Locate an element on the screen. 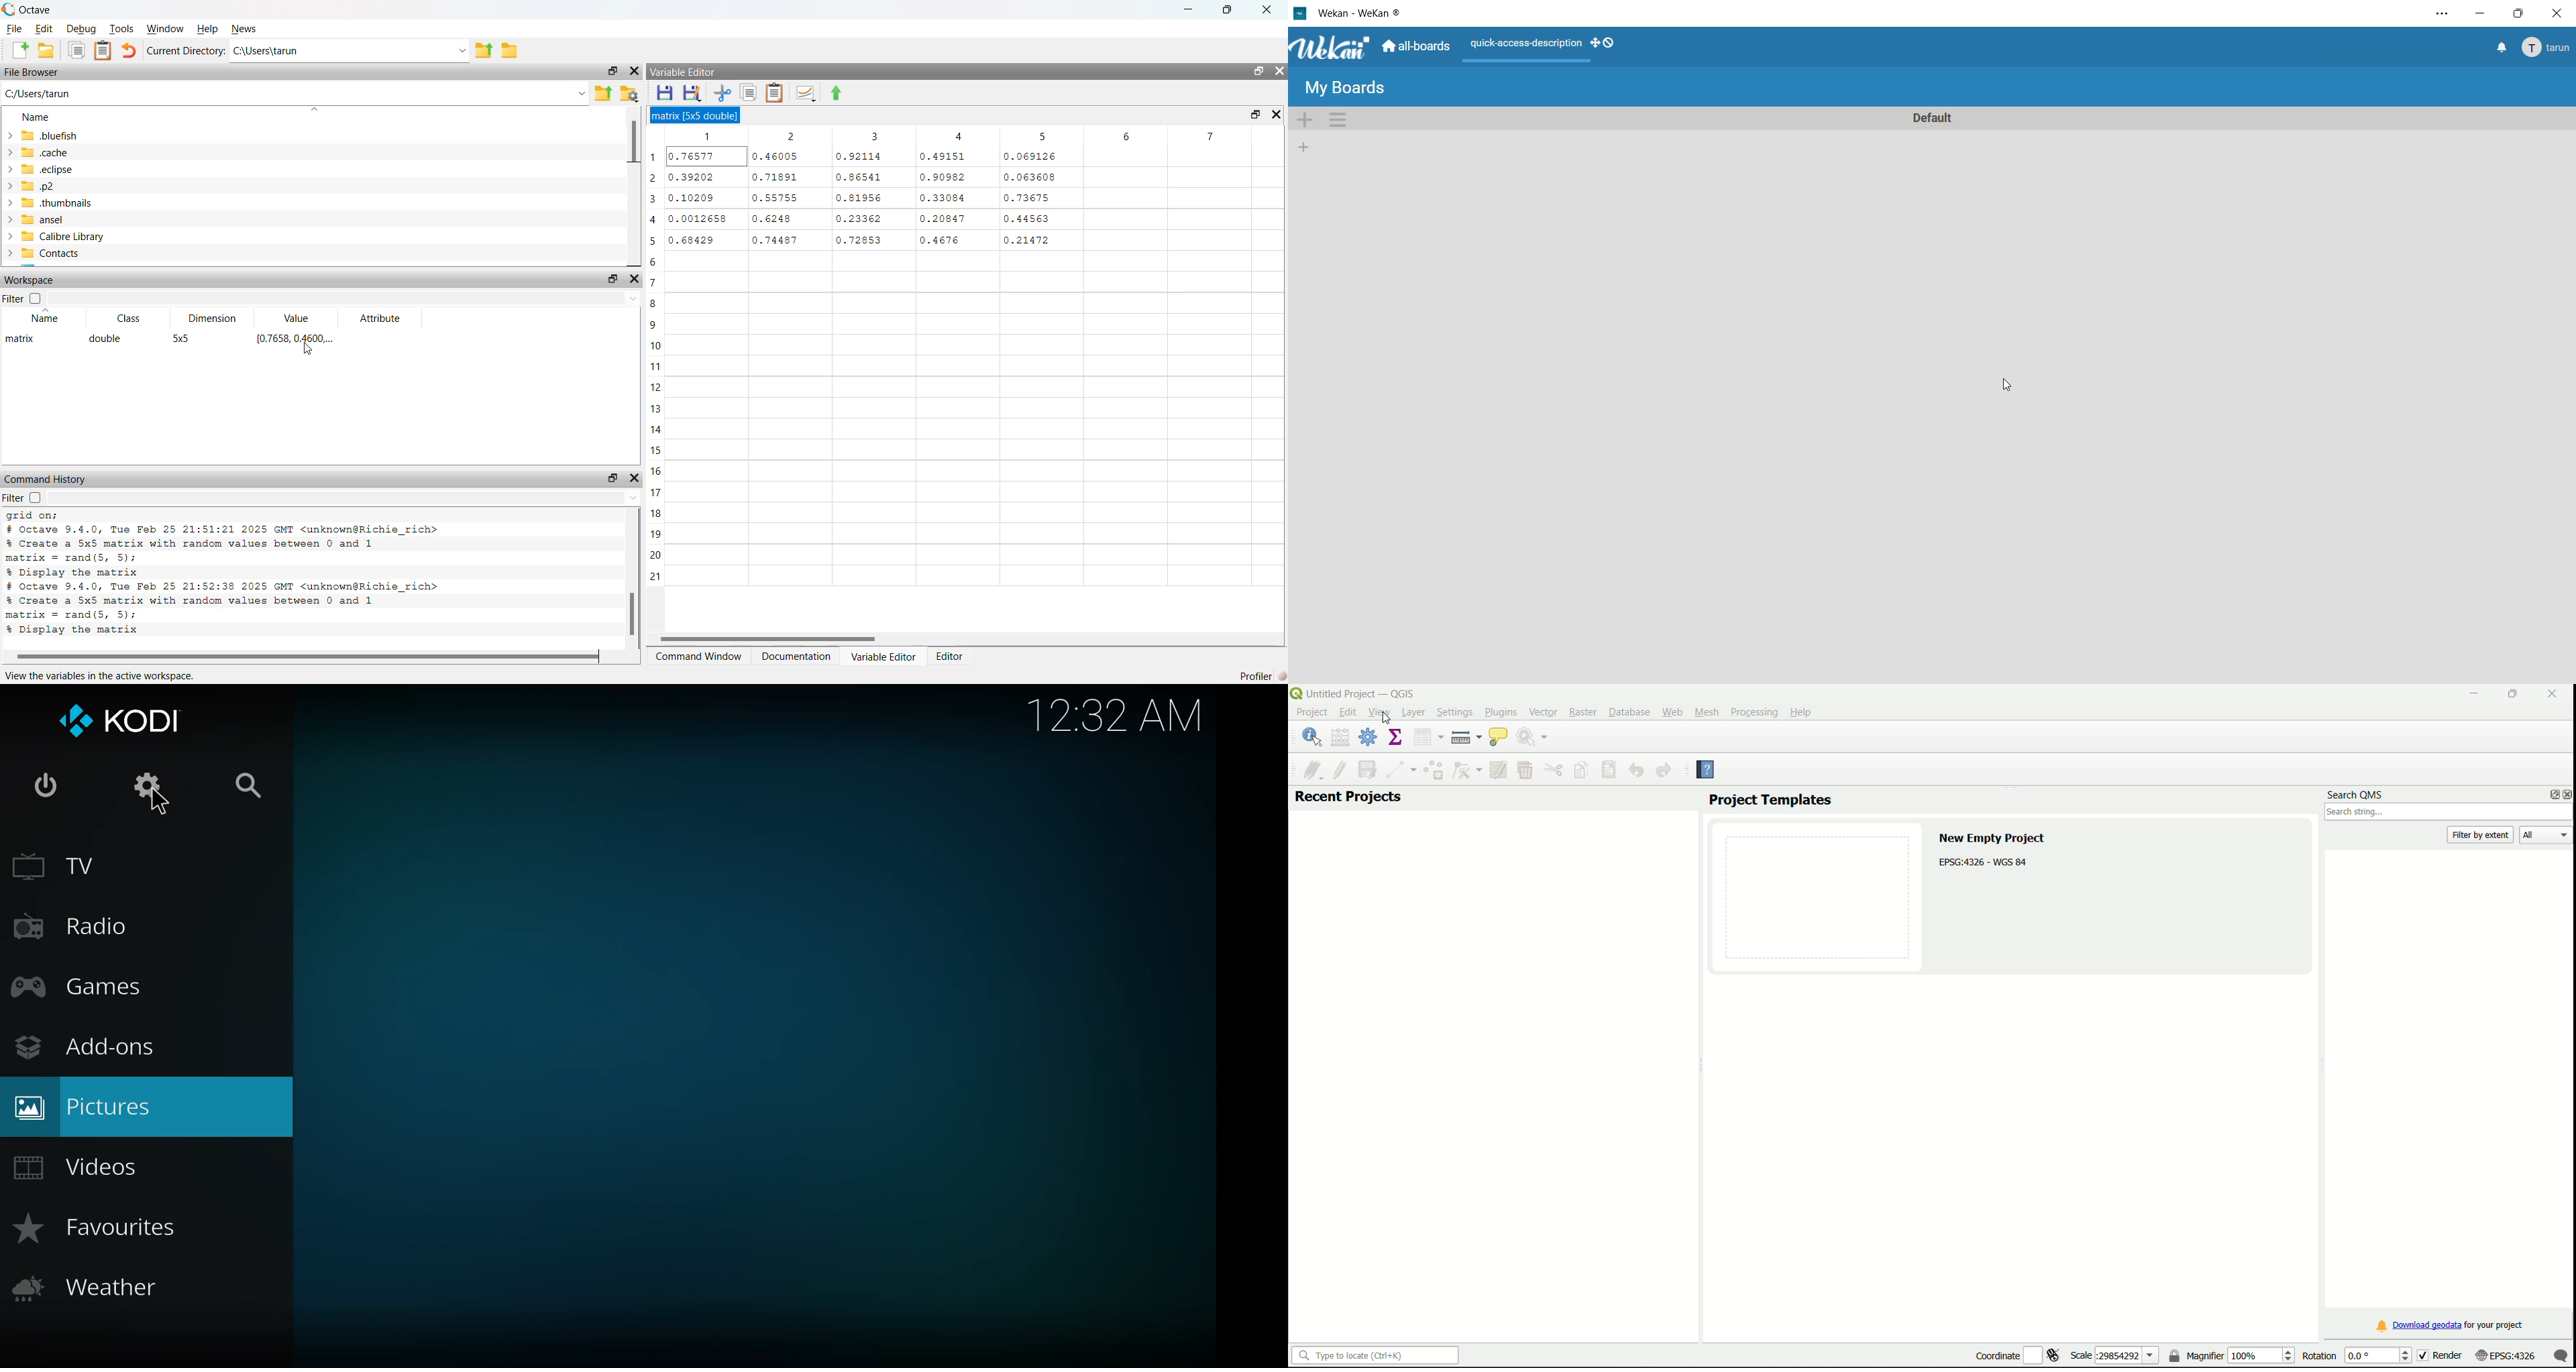 This screenshot has height=1372, width=2576. notes is located at coordinates (106, 50).